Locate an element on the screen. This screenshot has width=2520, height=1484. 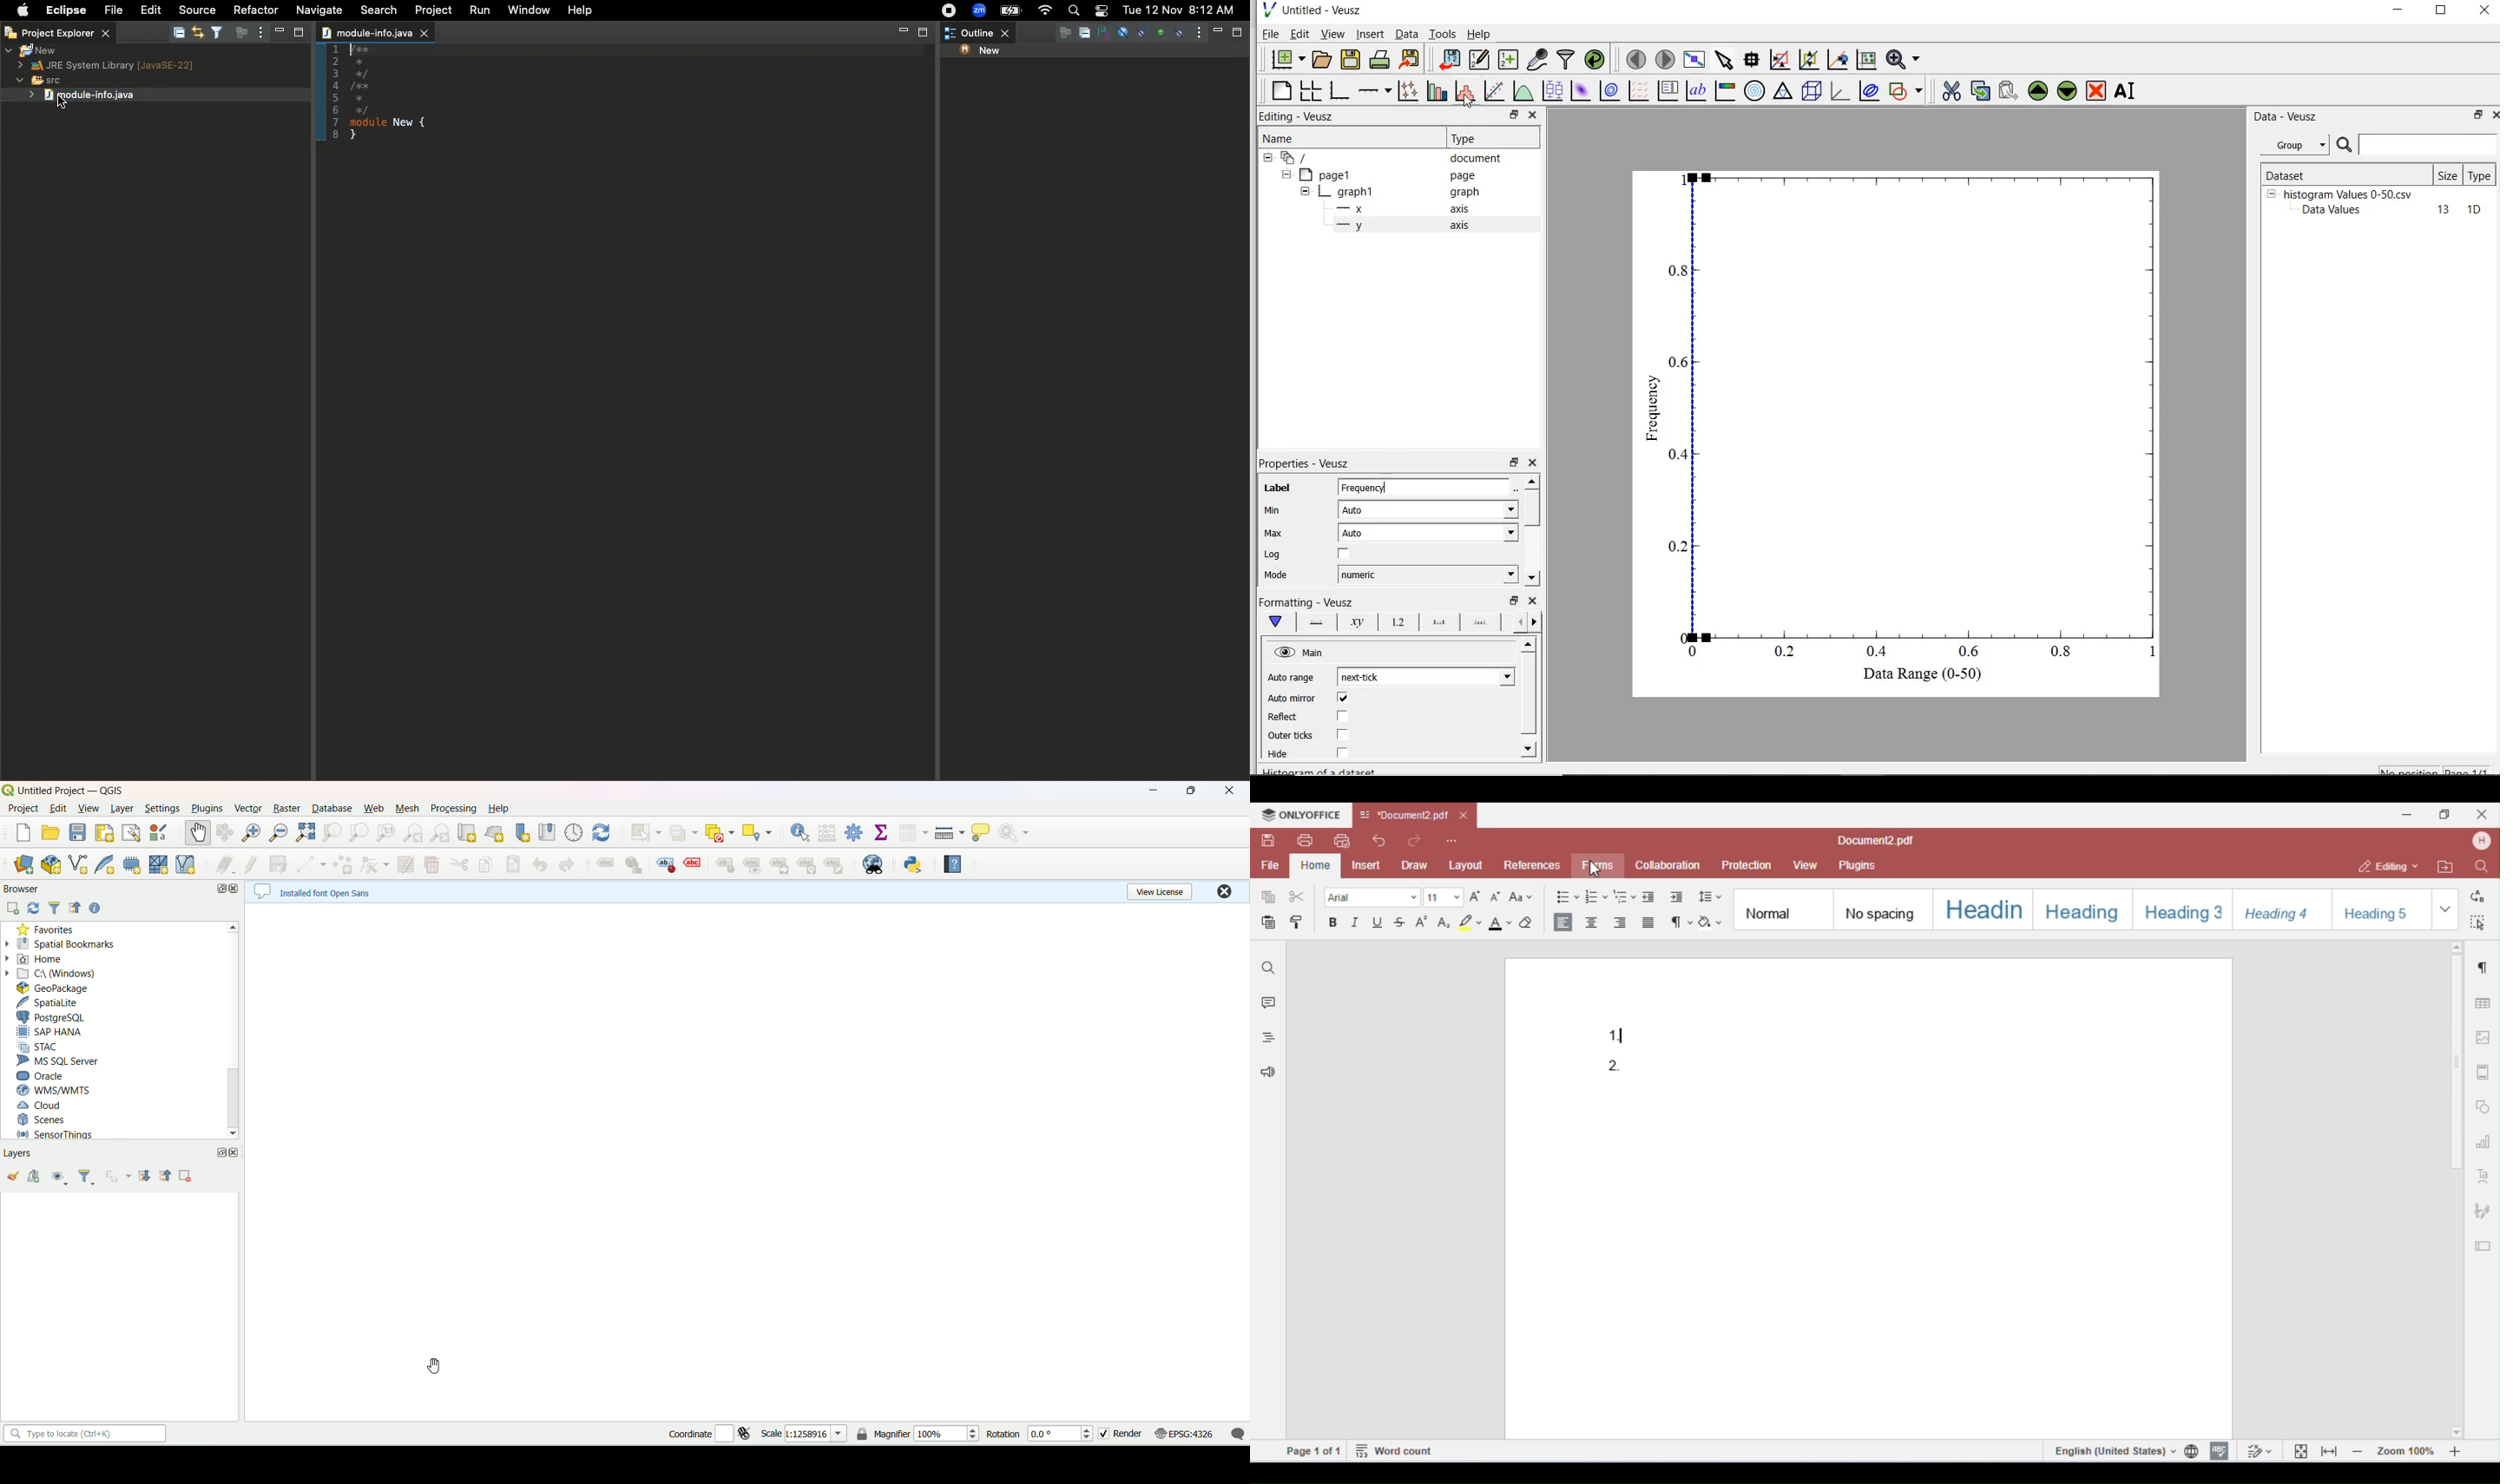
file is located at coordinates (1269, 33).